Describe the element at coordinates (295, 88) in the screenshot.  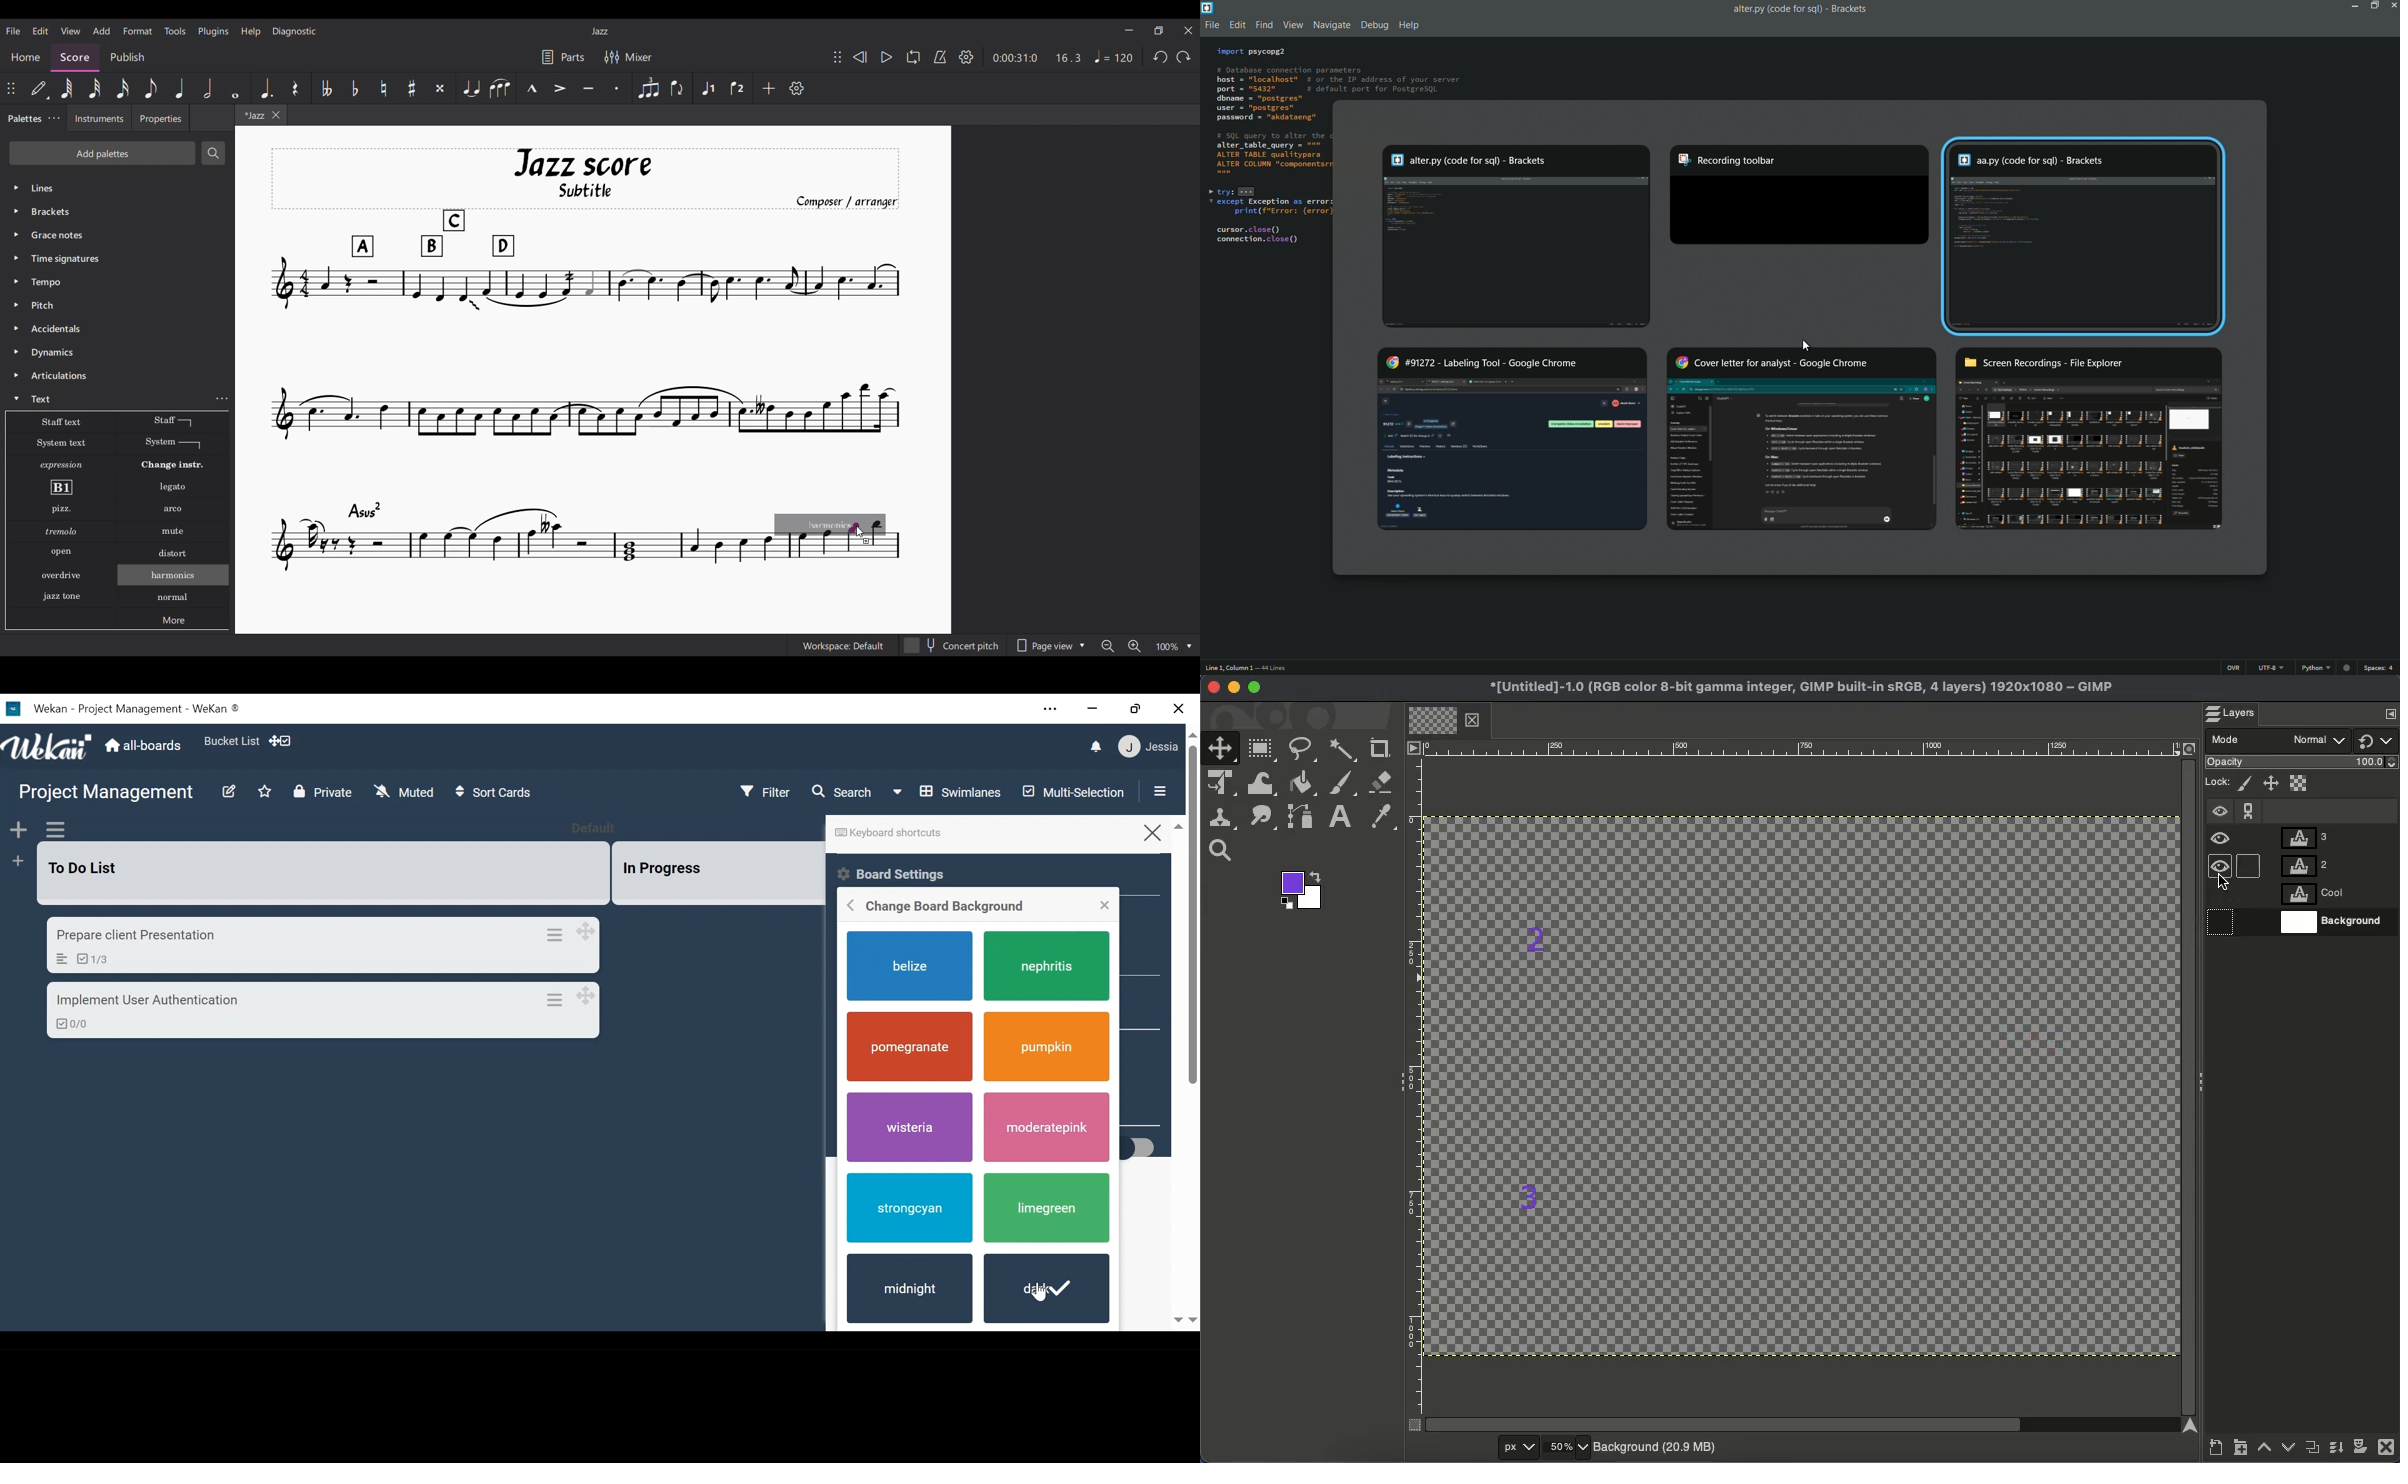
I see `Rest` at that location.